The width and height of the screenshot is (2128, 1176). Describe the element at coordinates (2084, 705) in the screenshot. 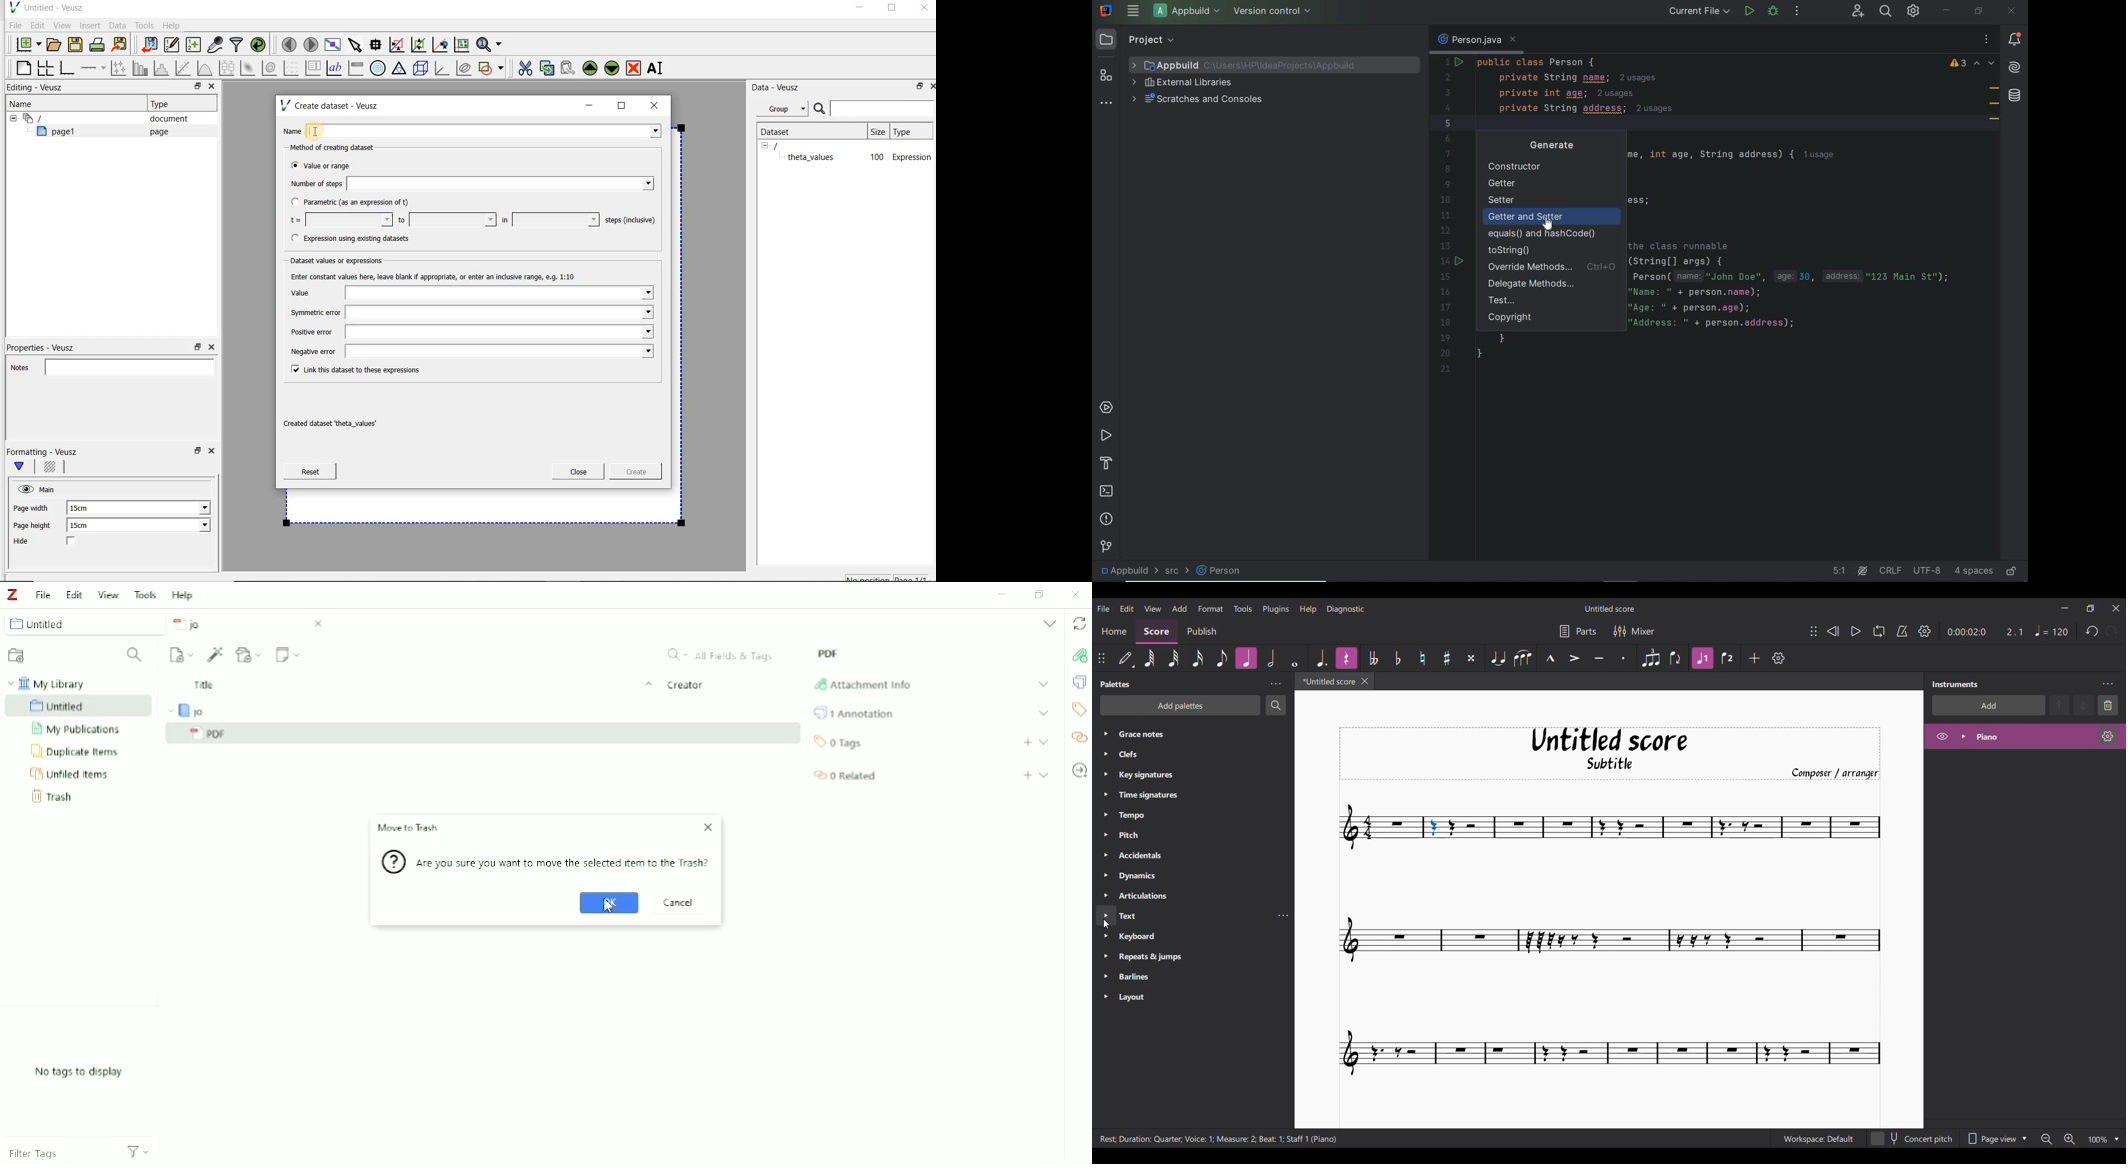

I see `Move down` at that location.